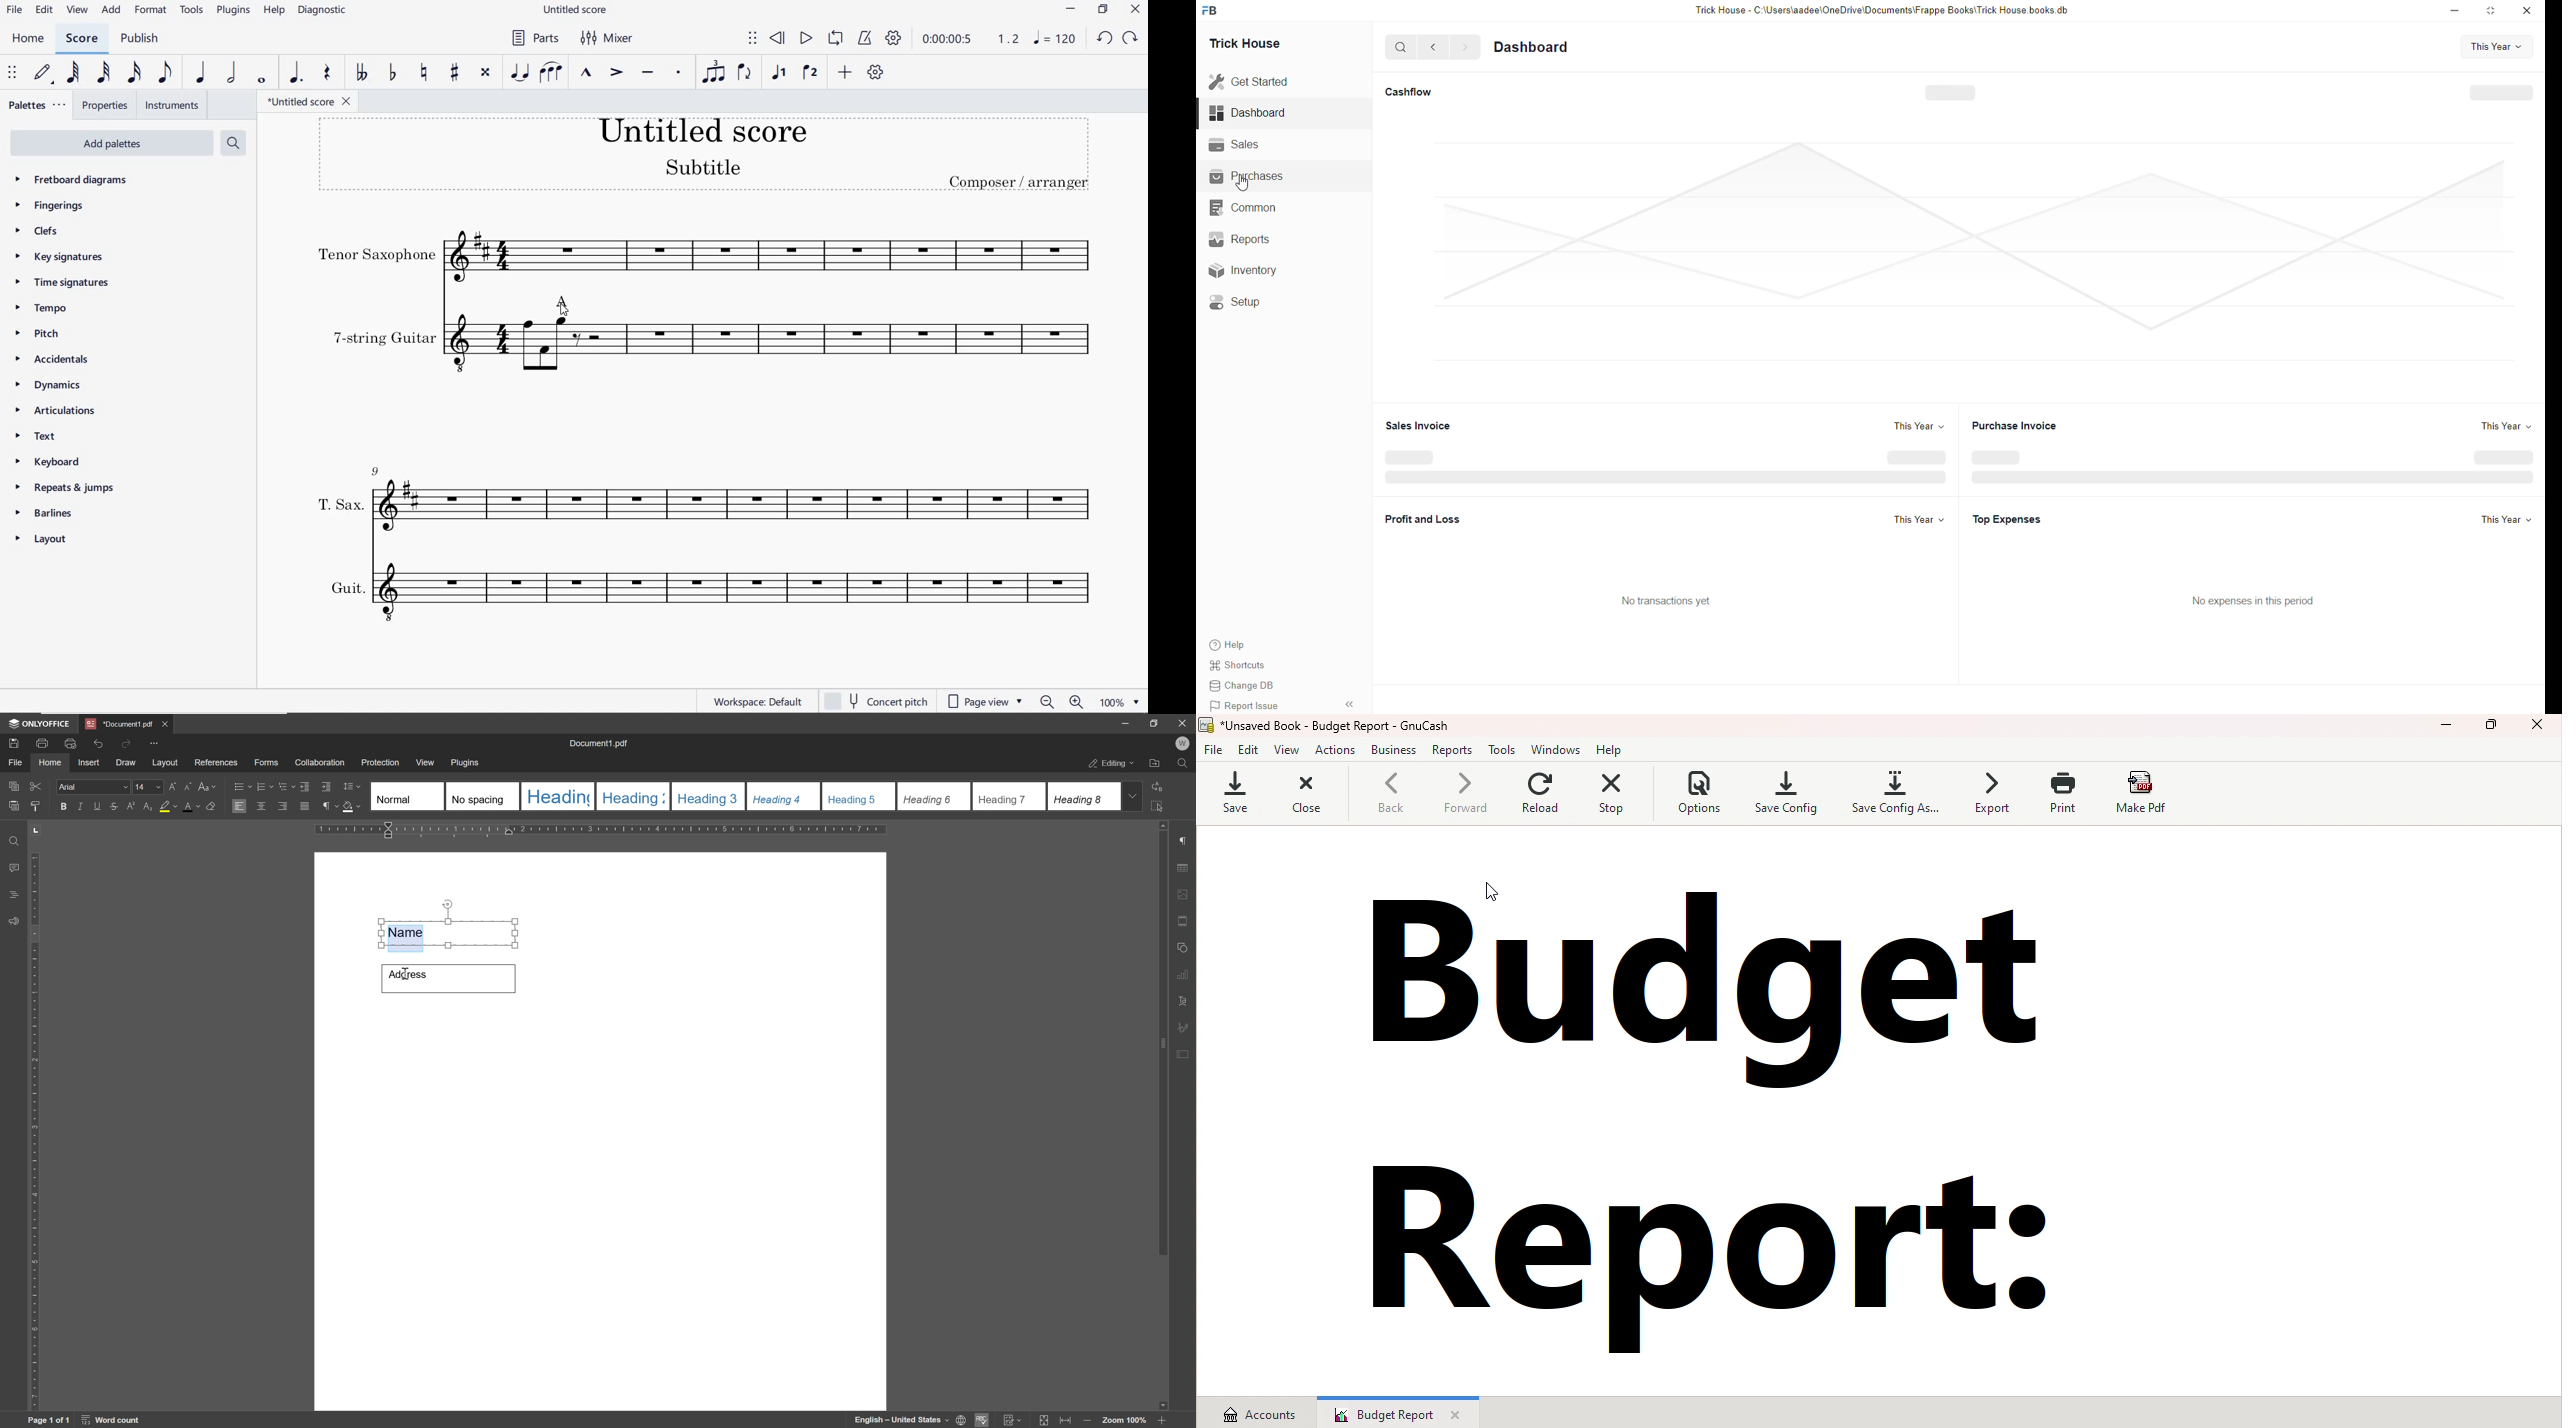 This screenshot has height=1428, width=2576. What do you see at coordinates (715, 73) in the screenshot?
I see `TUPLET` at bounding box center [715, 73].